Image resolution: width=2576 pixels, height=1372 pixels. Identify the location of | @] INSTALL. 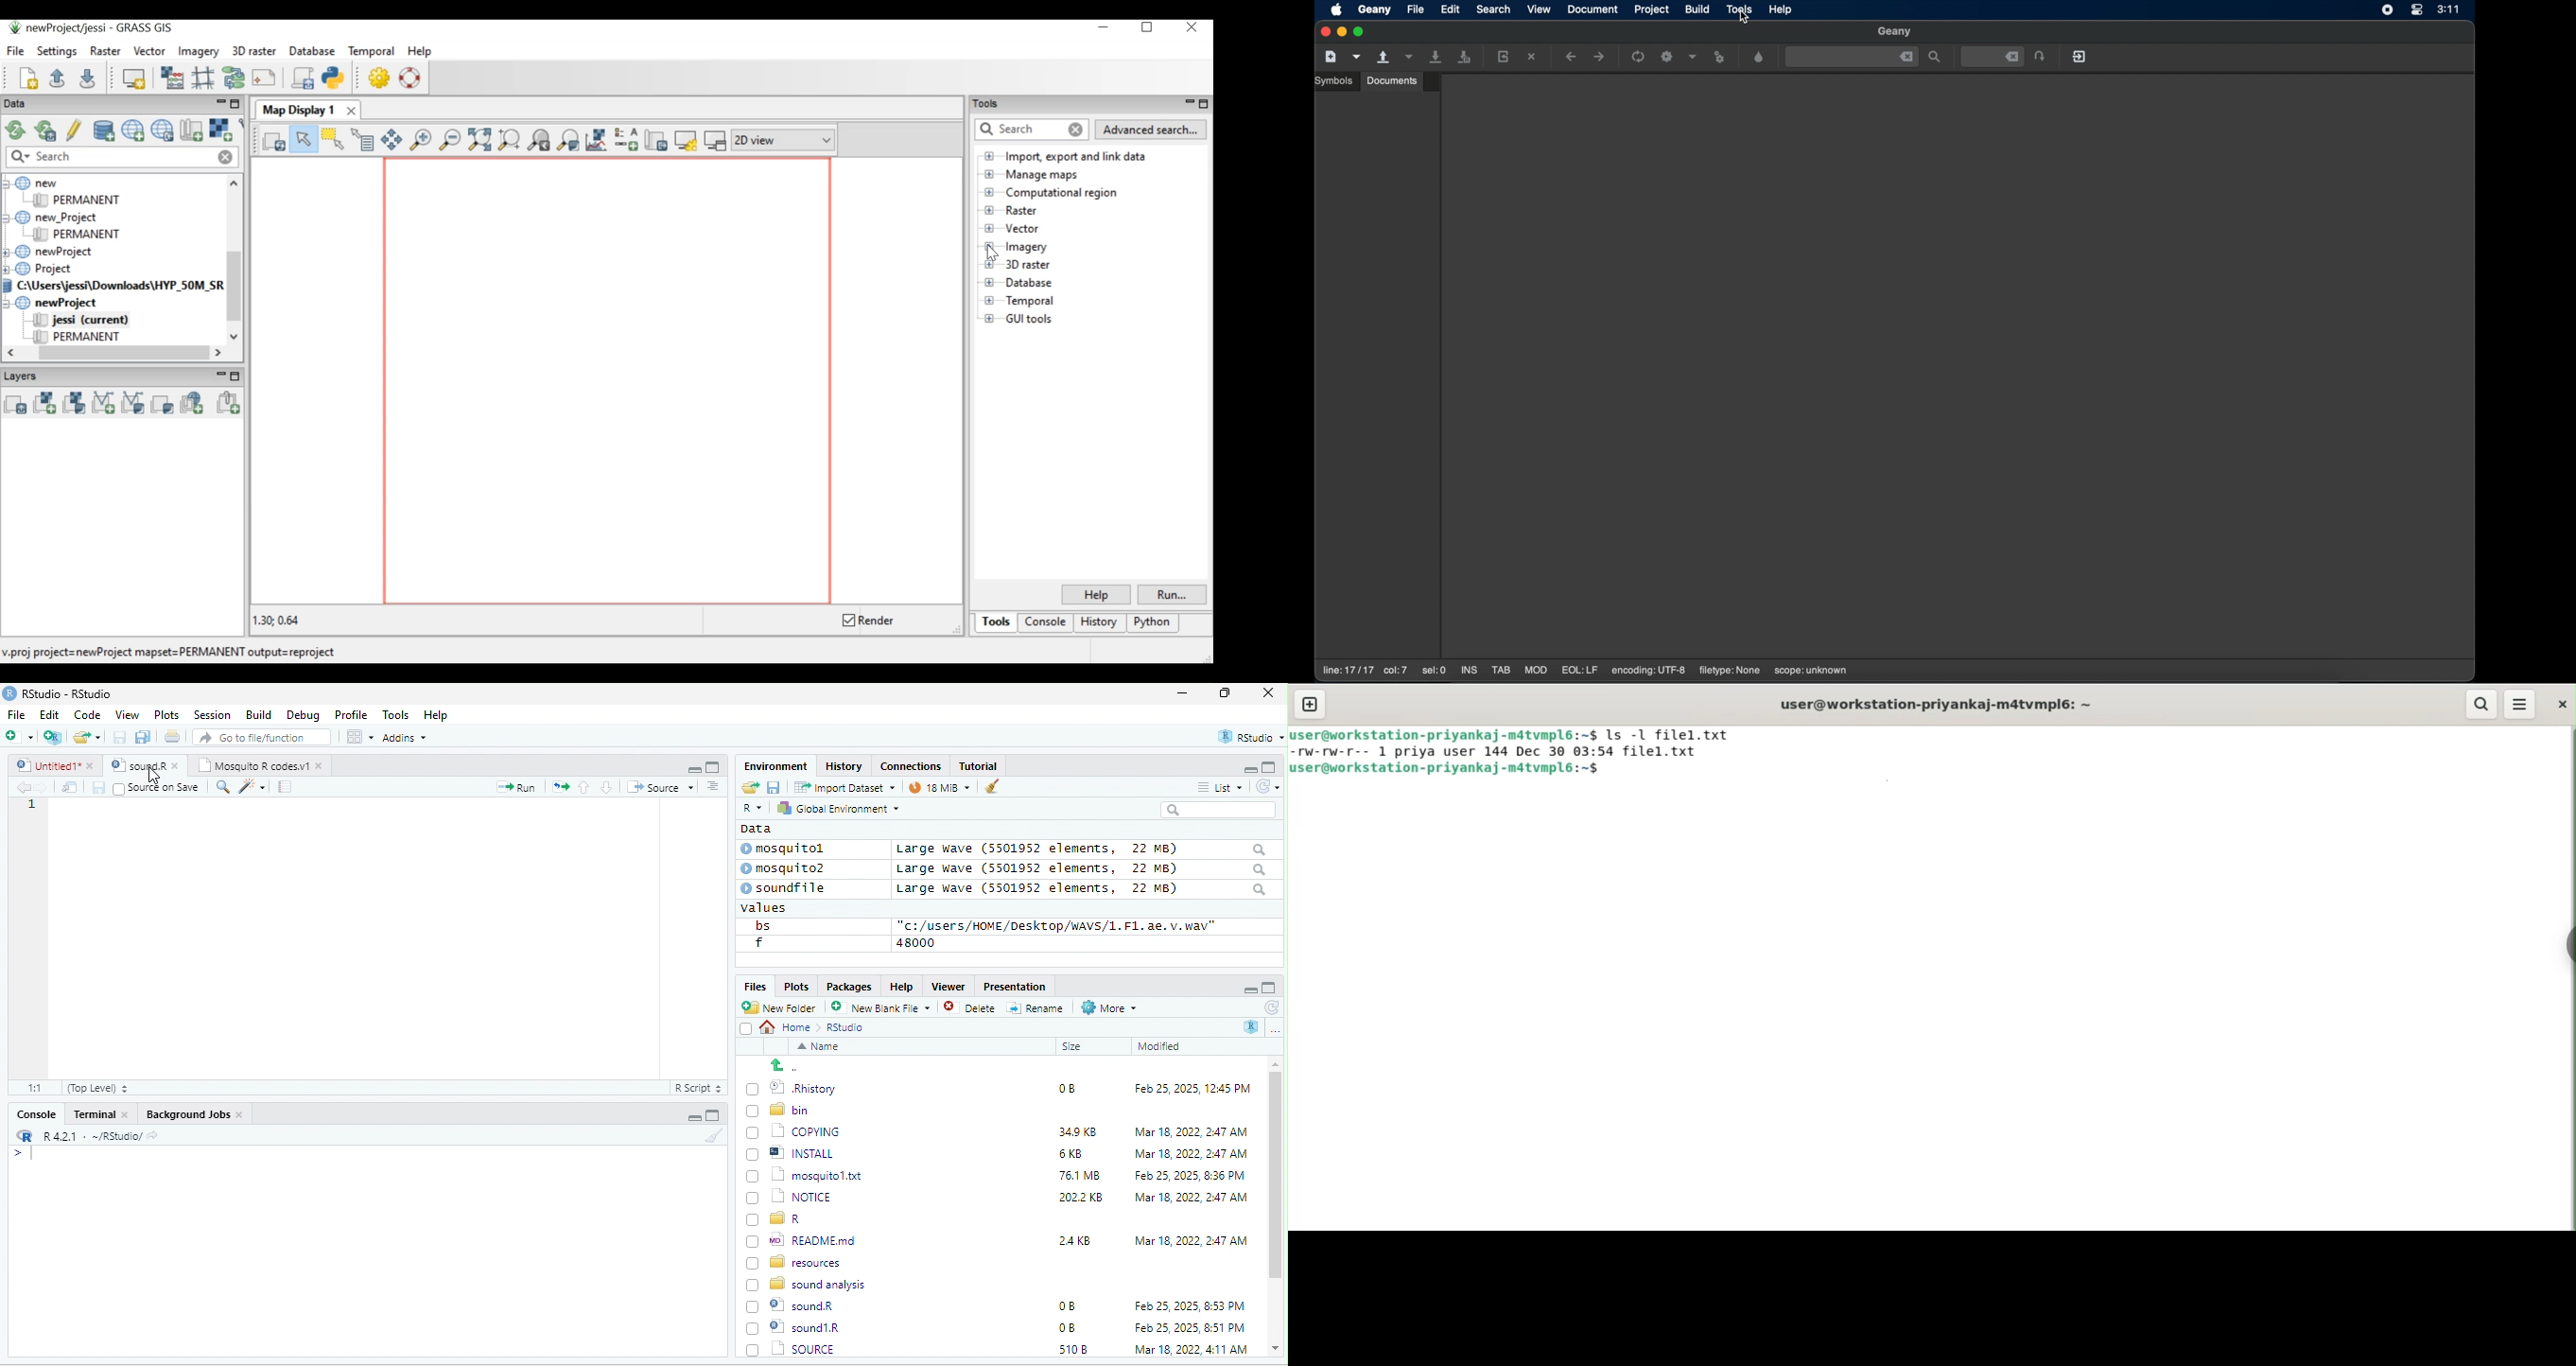
(793, 1152).